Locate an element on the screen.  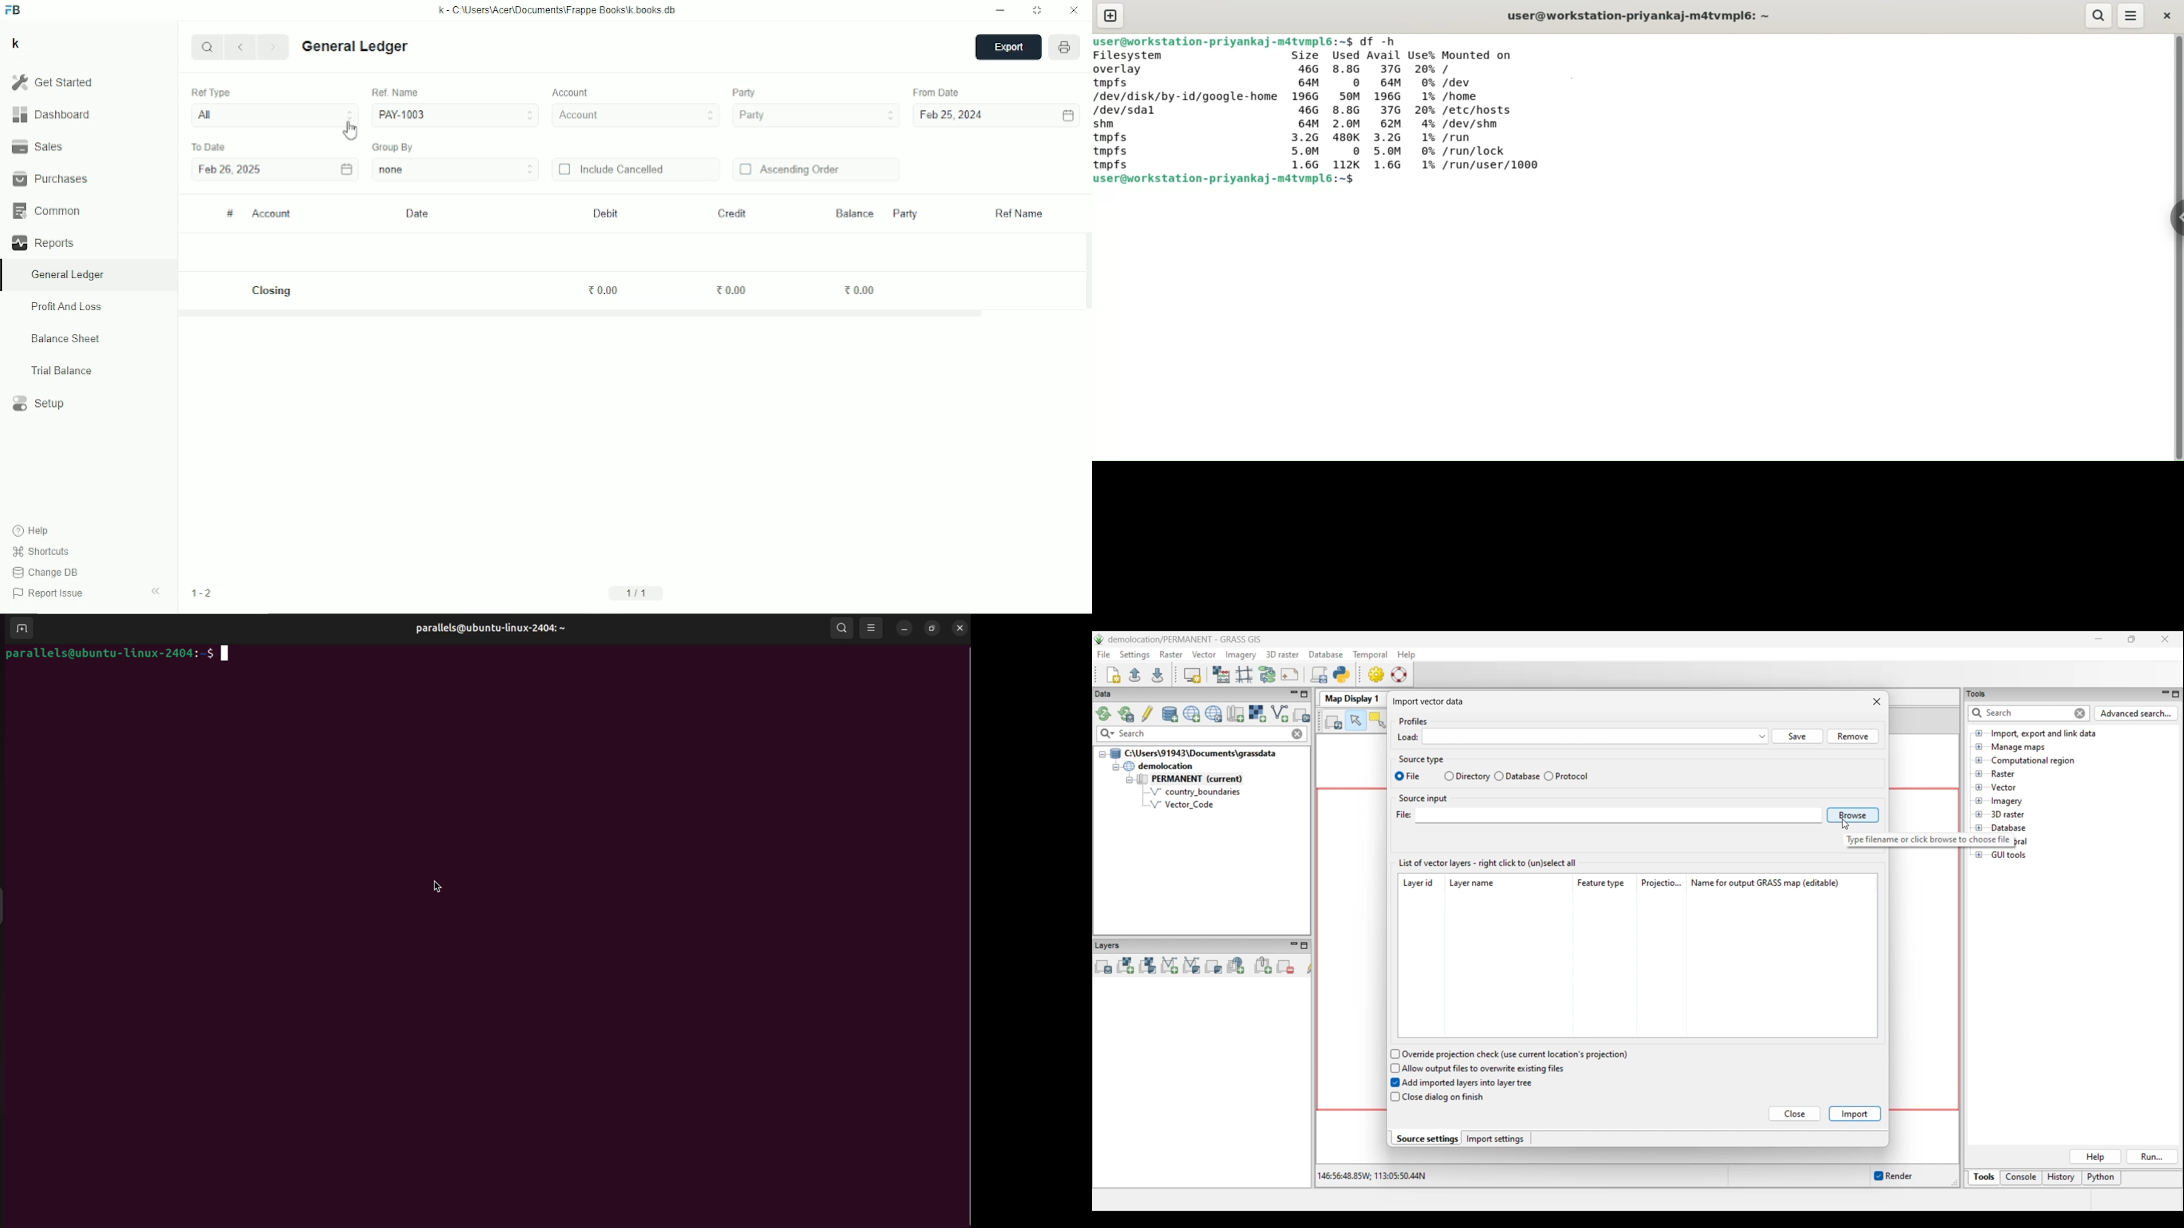
Trial balance is located at coordinates (62, 371).